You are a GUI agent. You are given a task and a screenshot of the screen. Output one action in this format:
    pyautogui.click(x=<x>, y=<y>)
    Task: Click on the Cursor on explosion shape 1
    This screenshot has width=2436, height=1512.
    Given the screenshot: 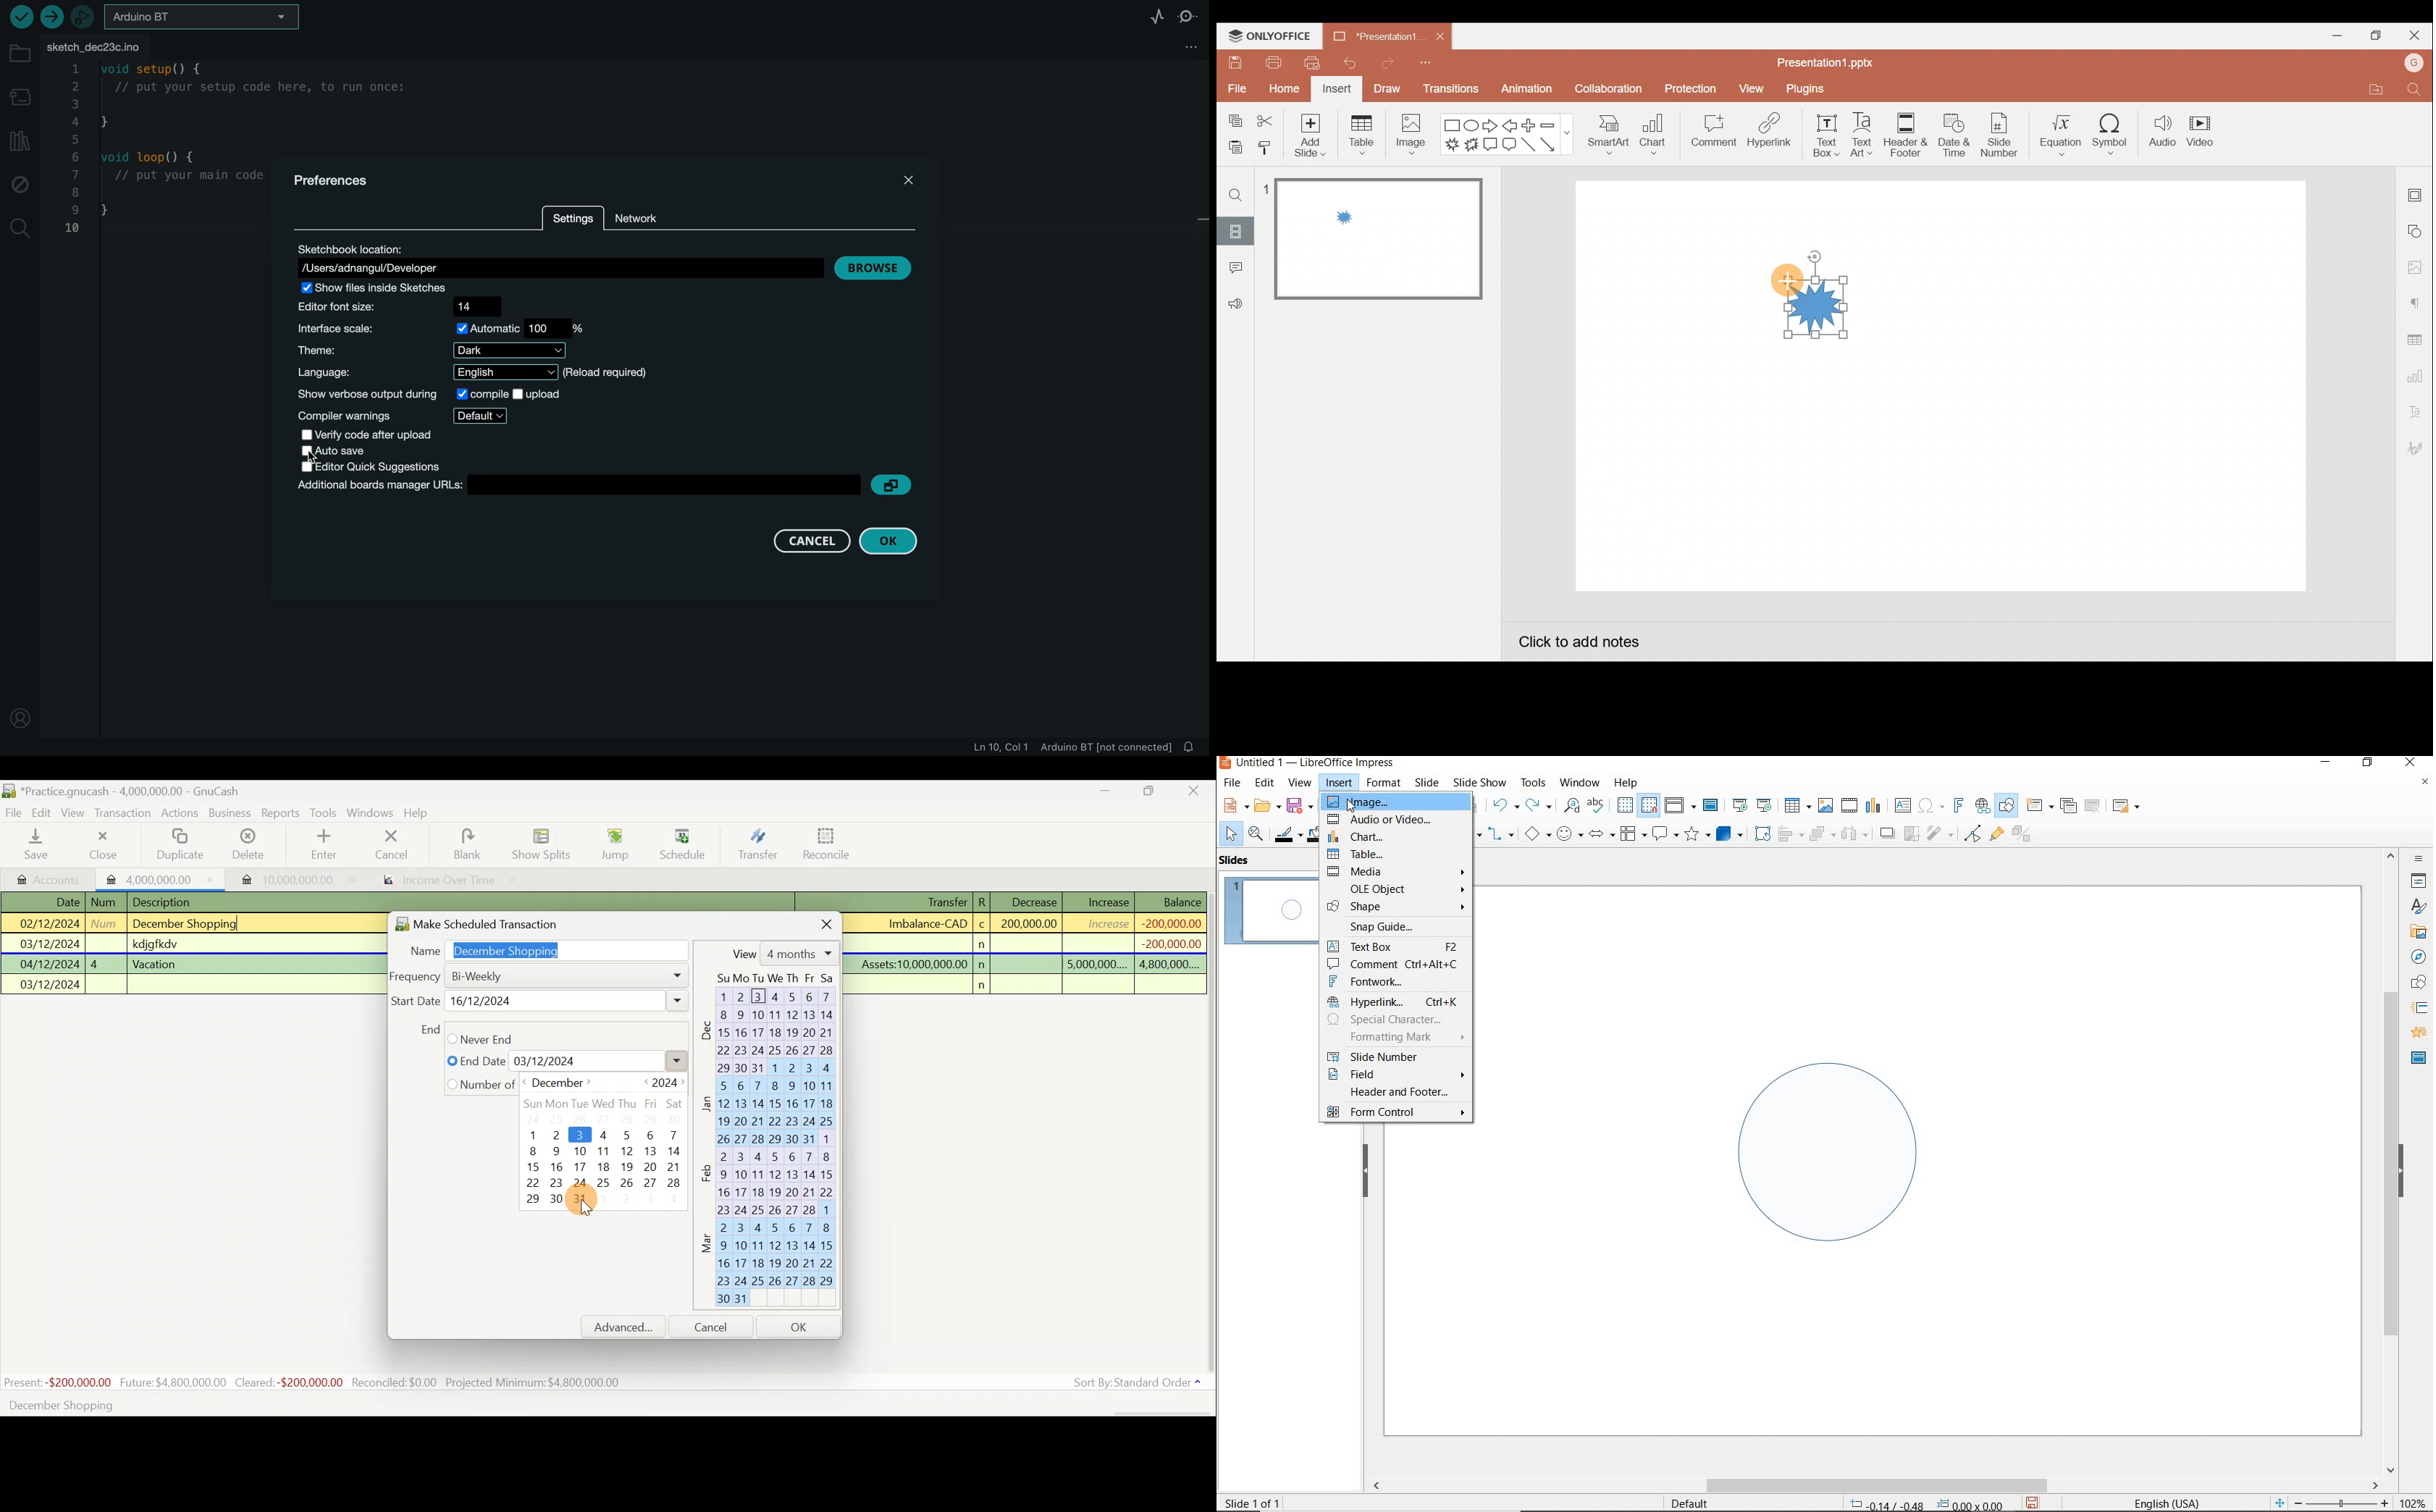 What is the action you would take?
    pyautogui.click(x=1785, y=279)
    